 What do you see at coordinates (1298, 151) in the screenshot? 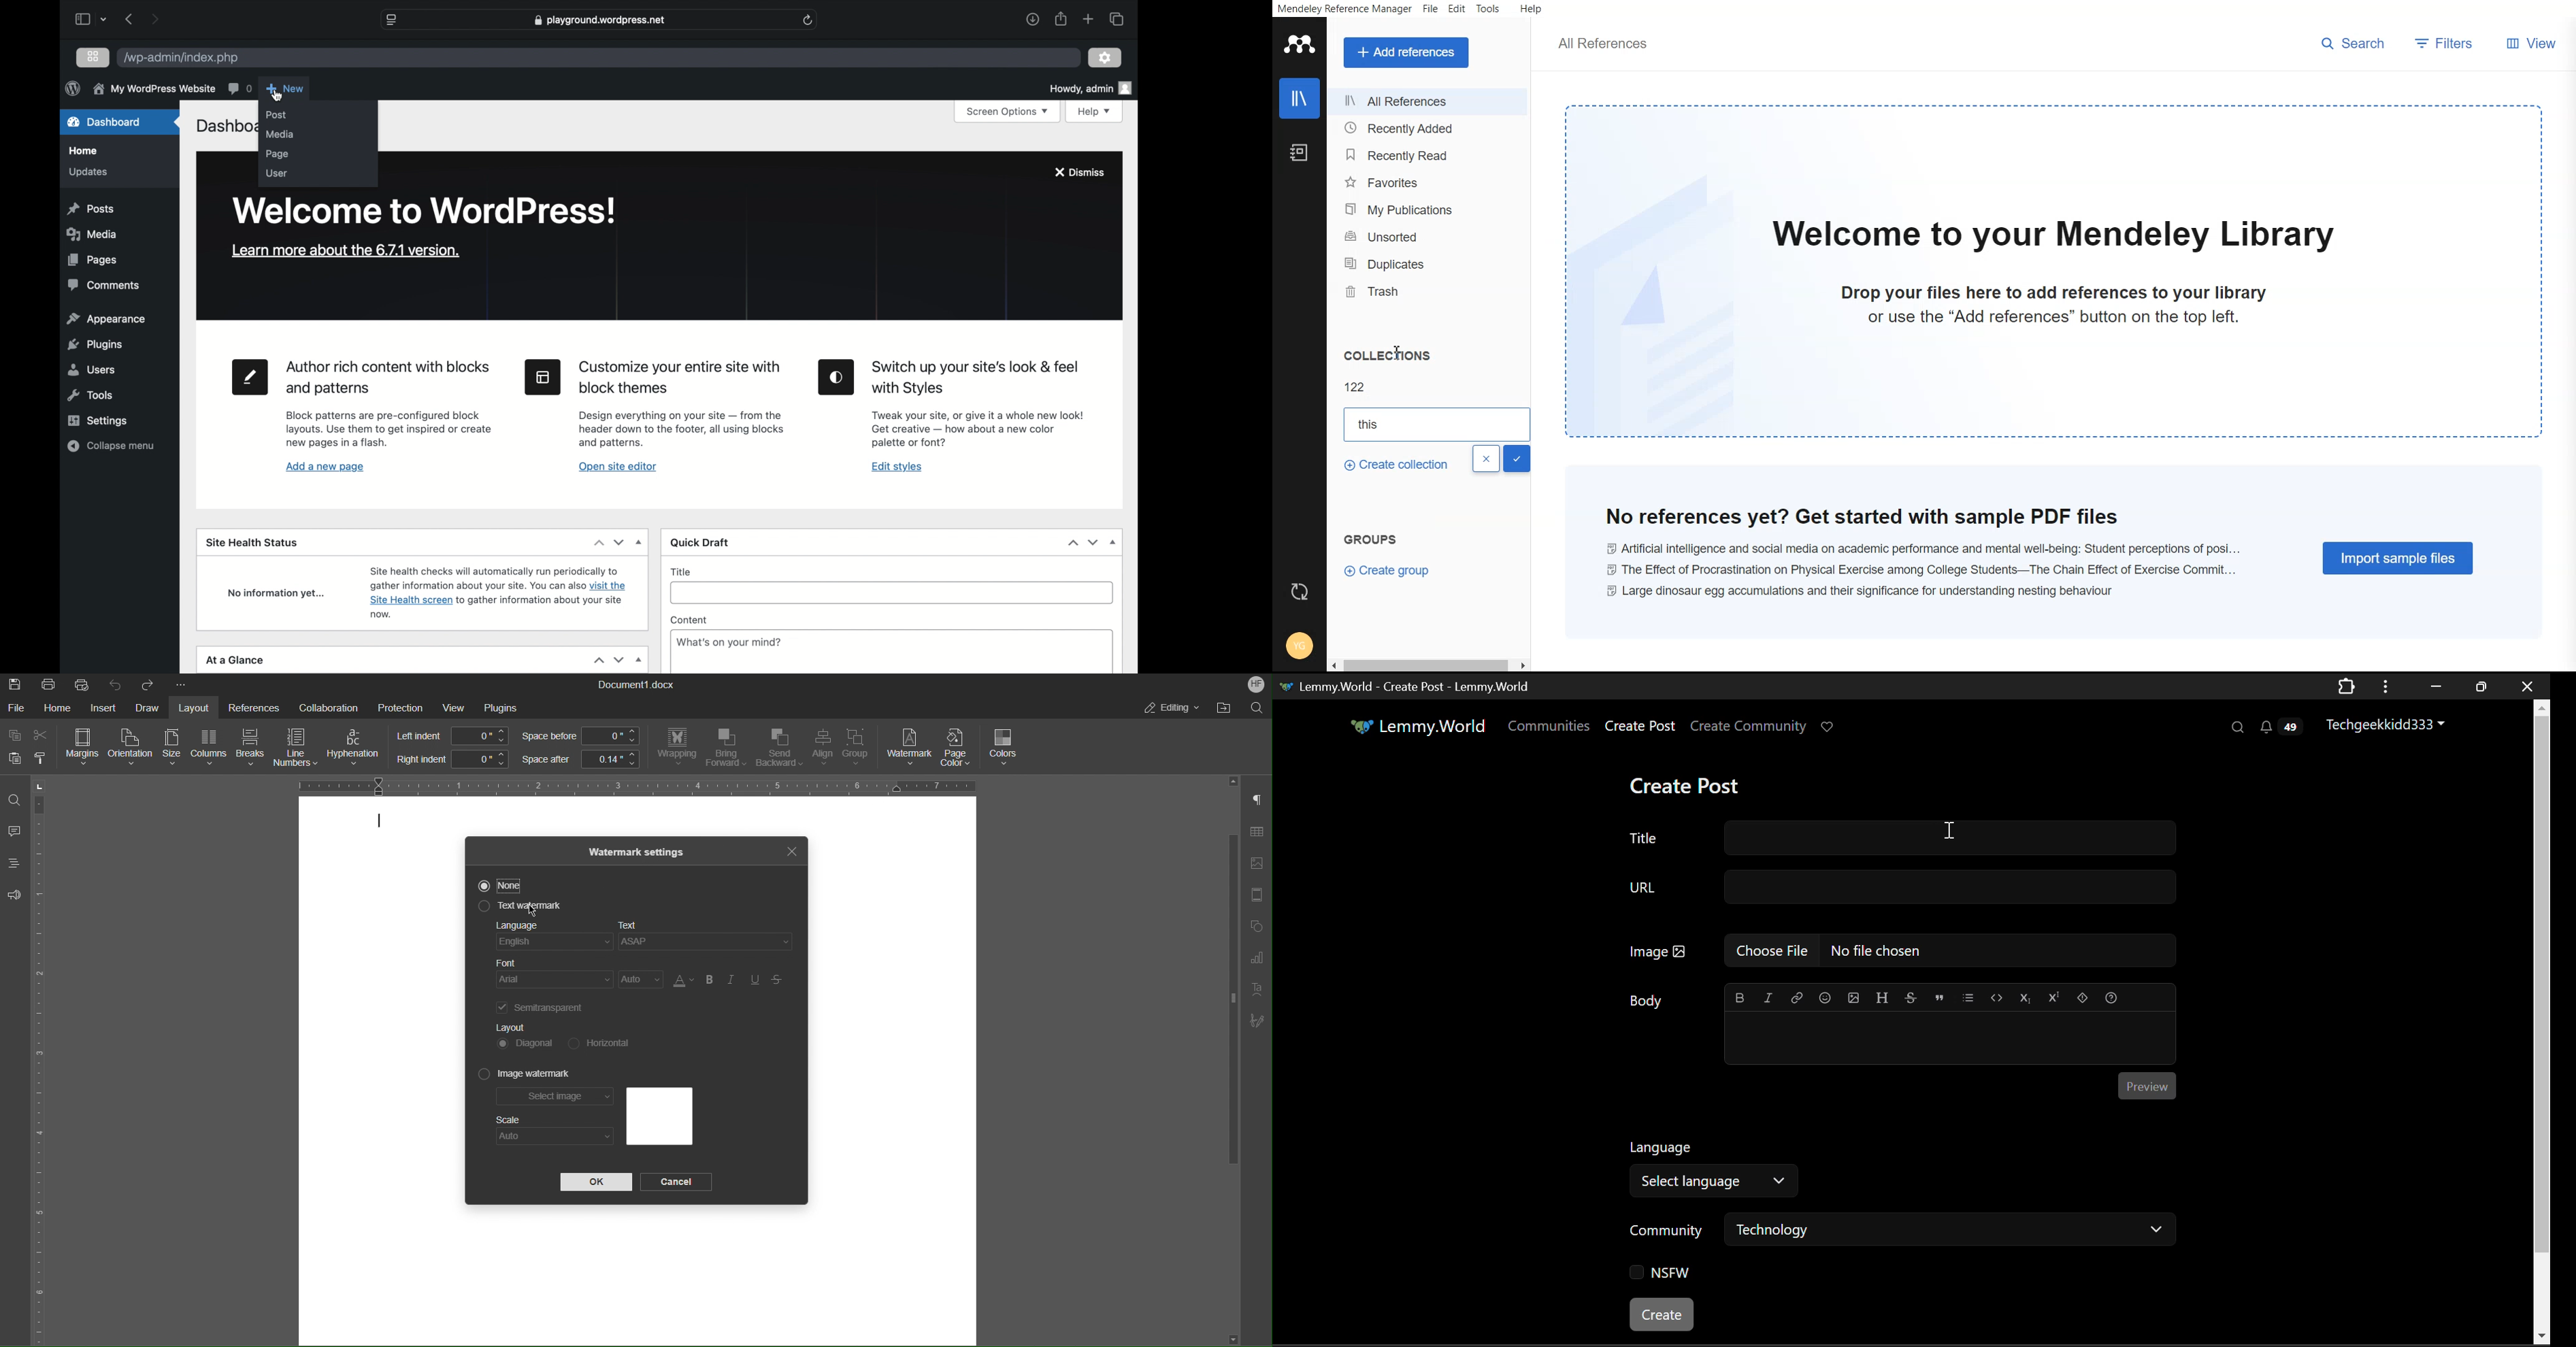
I see `Notebook` at bounding box center [1298, 151].